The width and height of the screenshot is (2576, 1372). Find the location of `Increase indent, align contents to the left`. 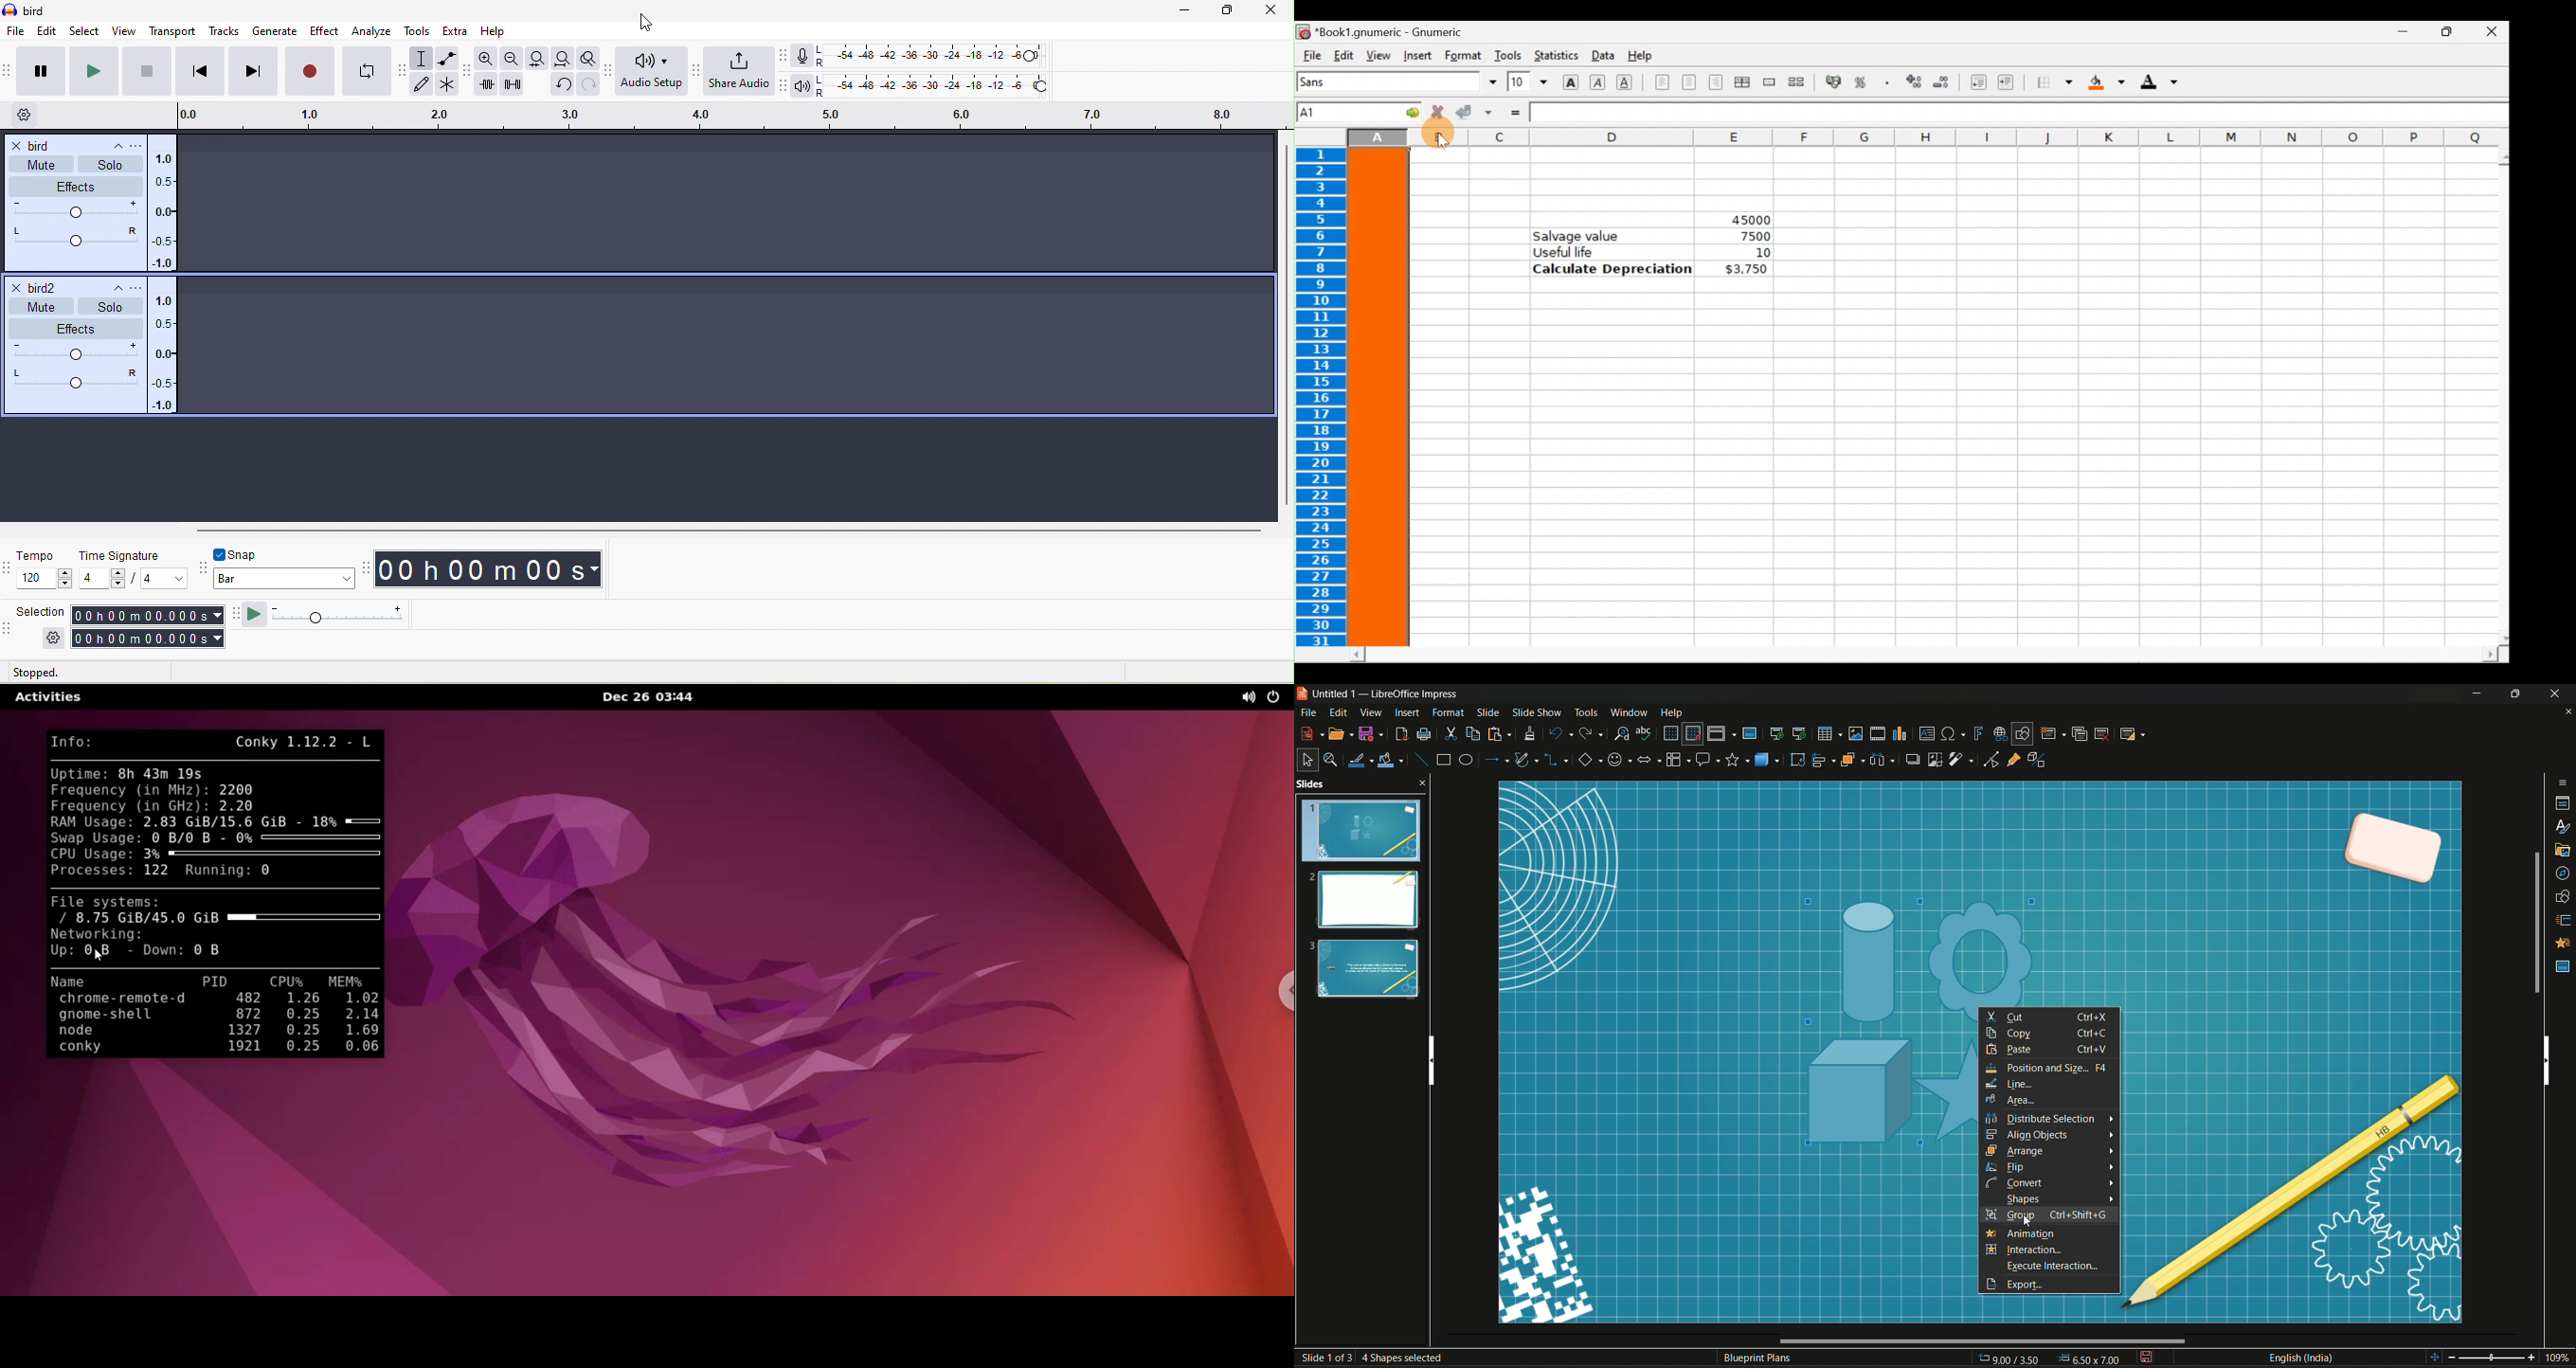

Increase indent, align contents to the left is located at coordinates (2012, 84).